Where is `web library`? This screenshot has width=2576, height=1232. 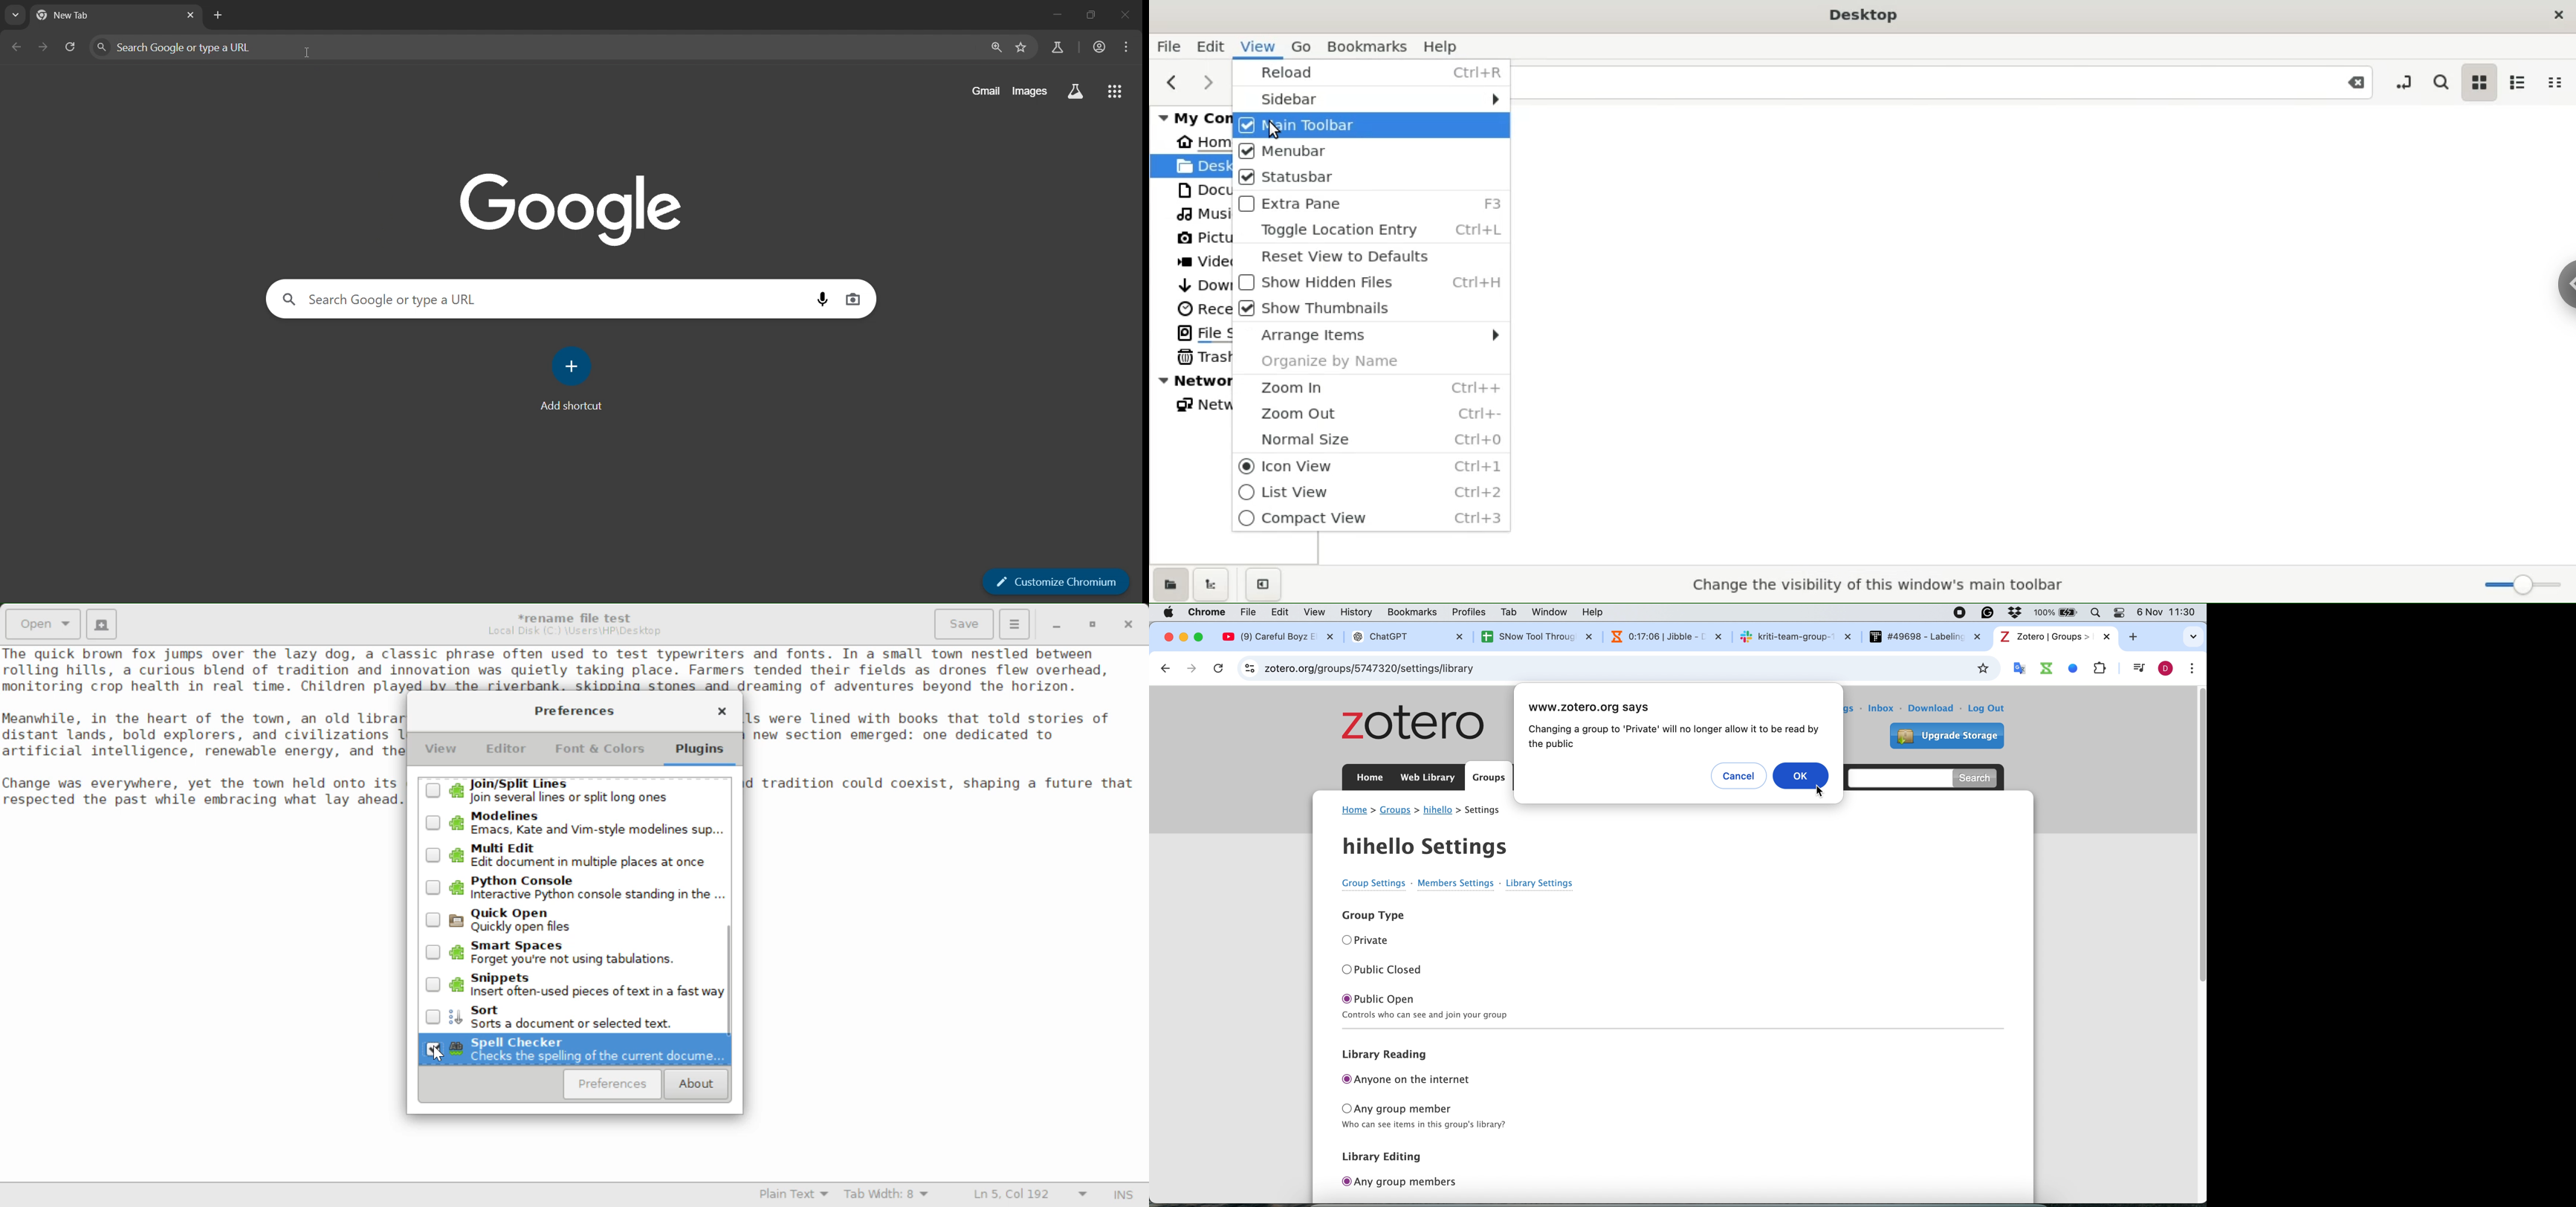 web library is located at coordinates (1430, 778).